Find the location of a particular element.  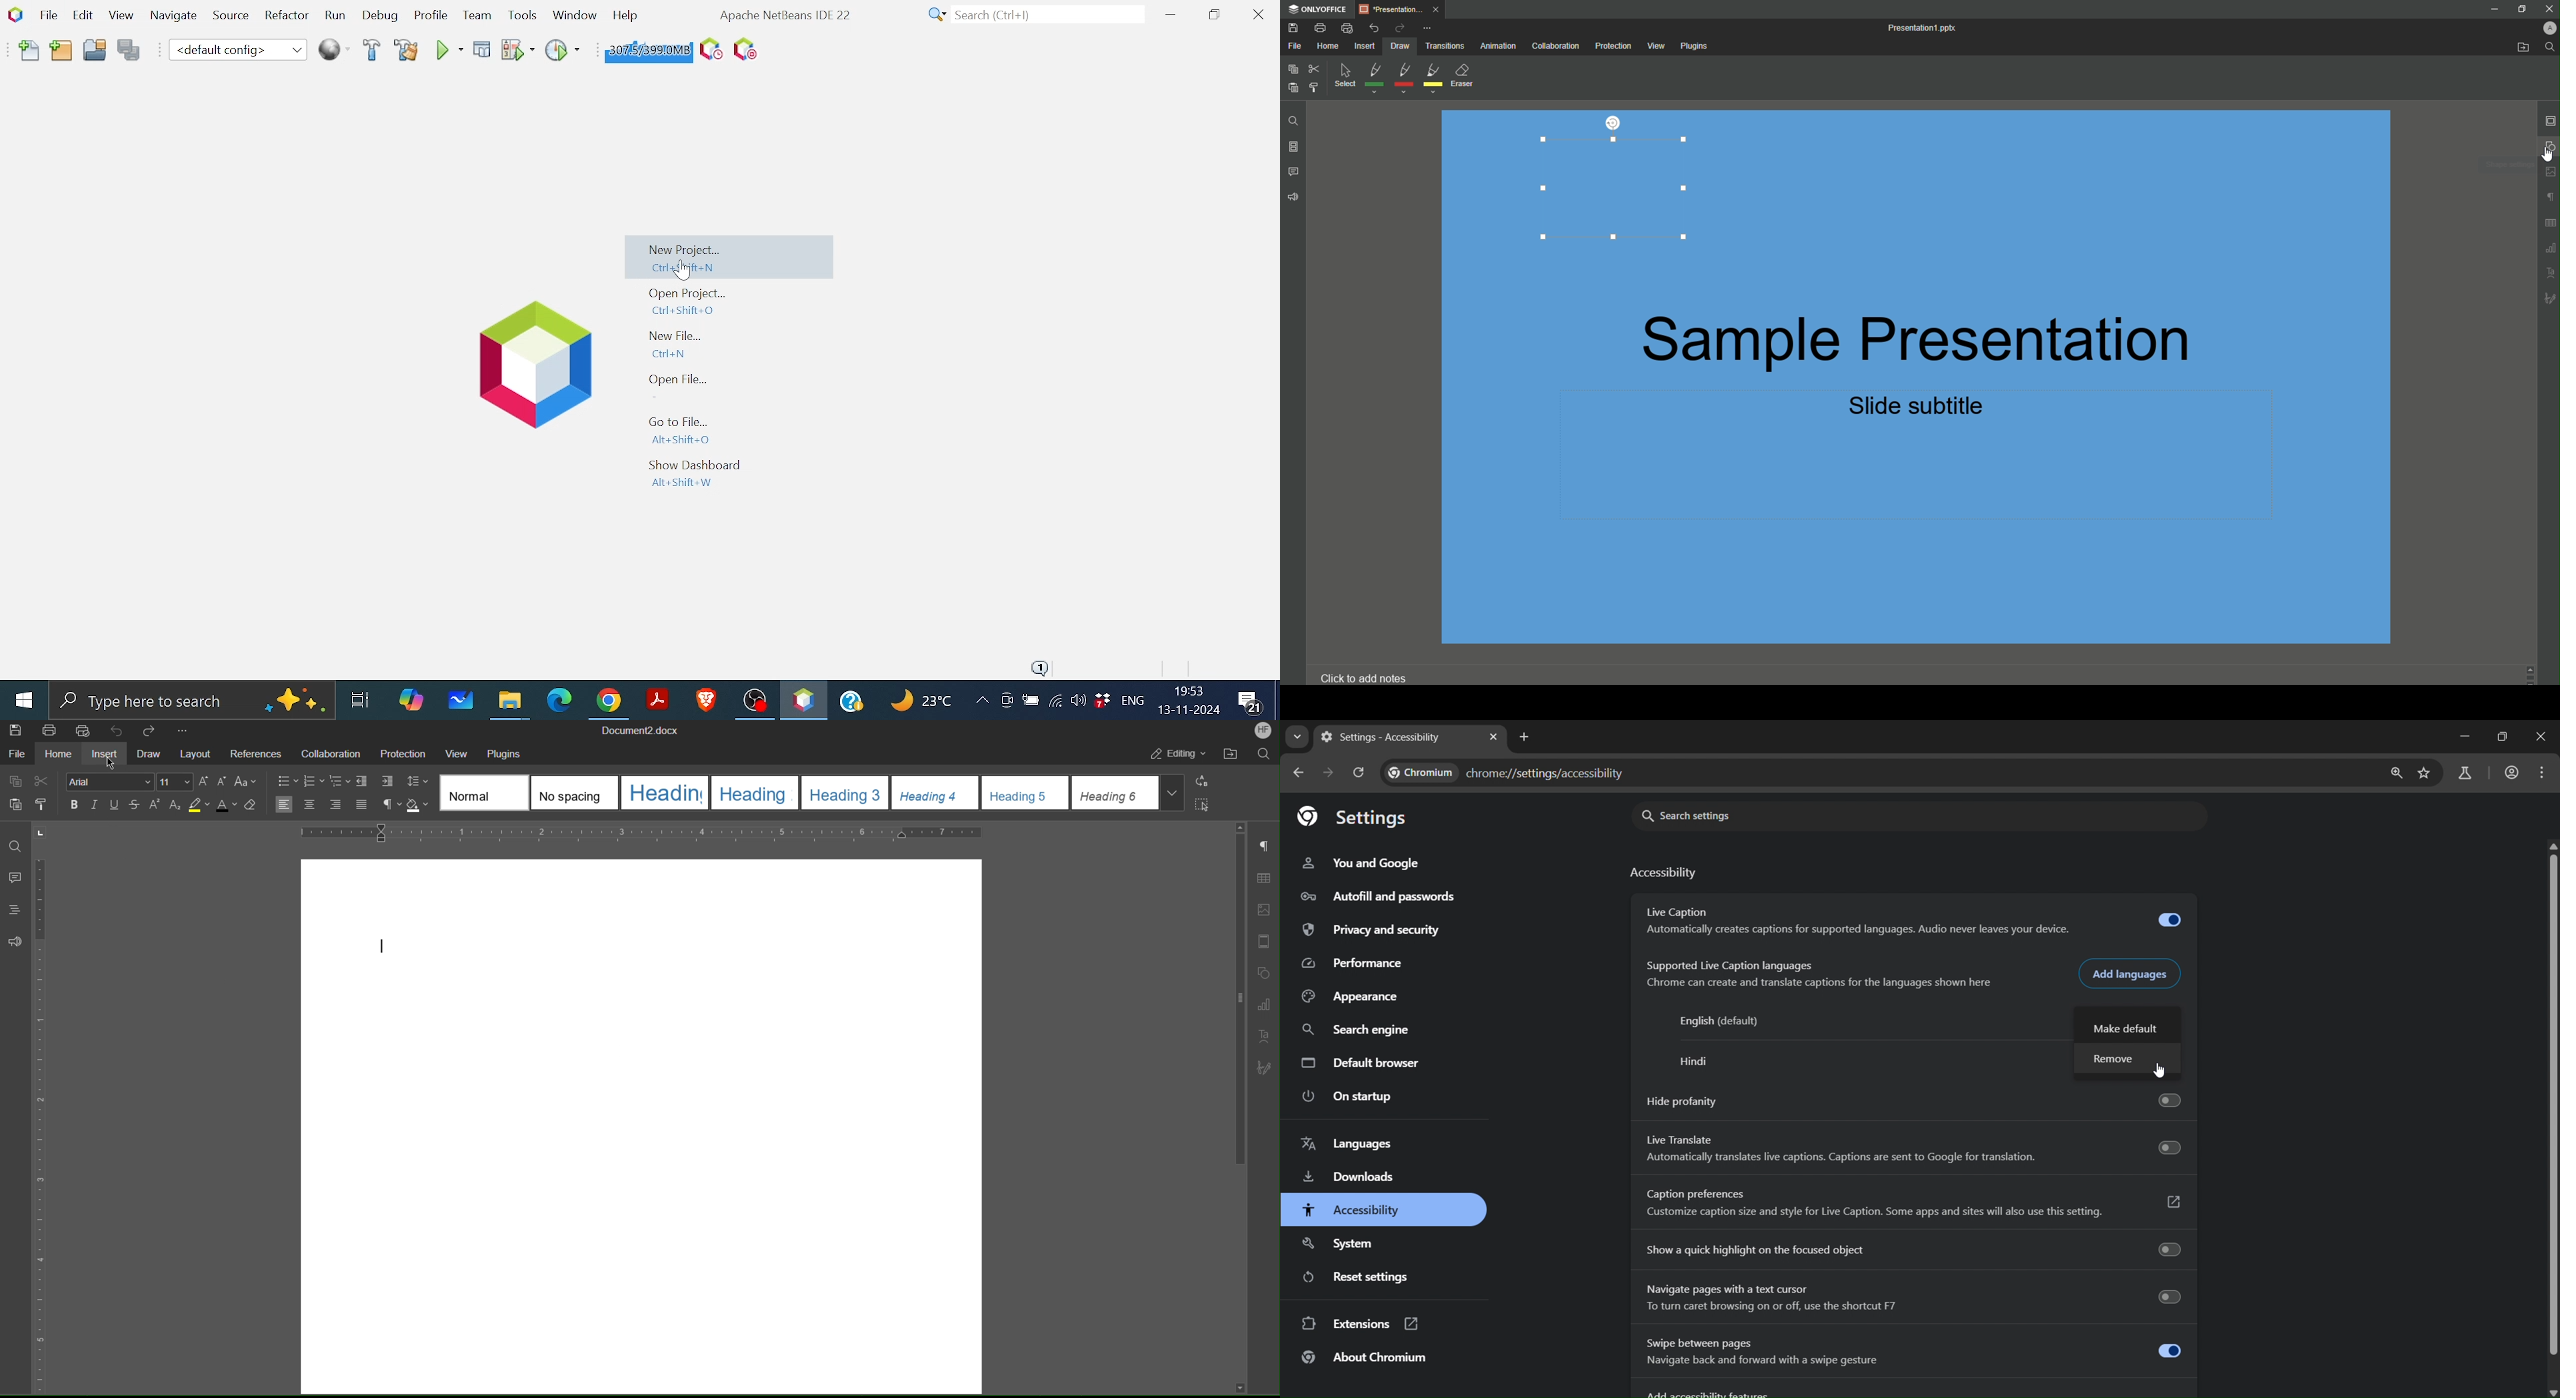

Print is located at coordinates (51, 729).